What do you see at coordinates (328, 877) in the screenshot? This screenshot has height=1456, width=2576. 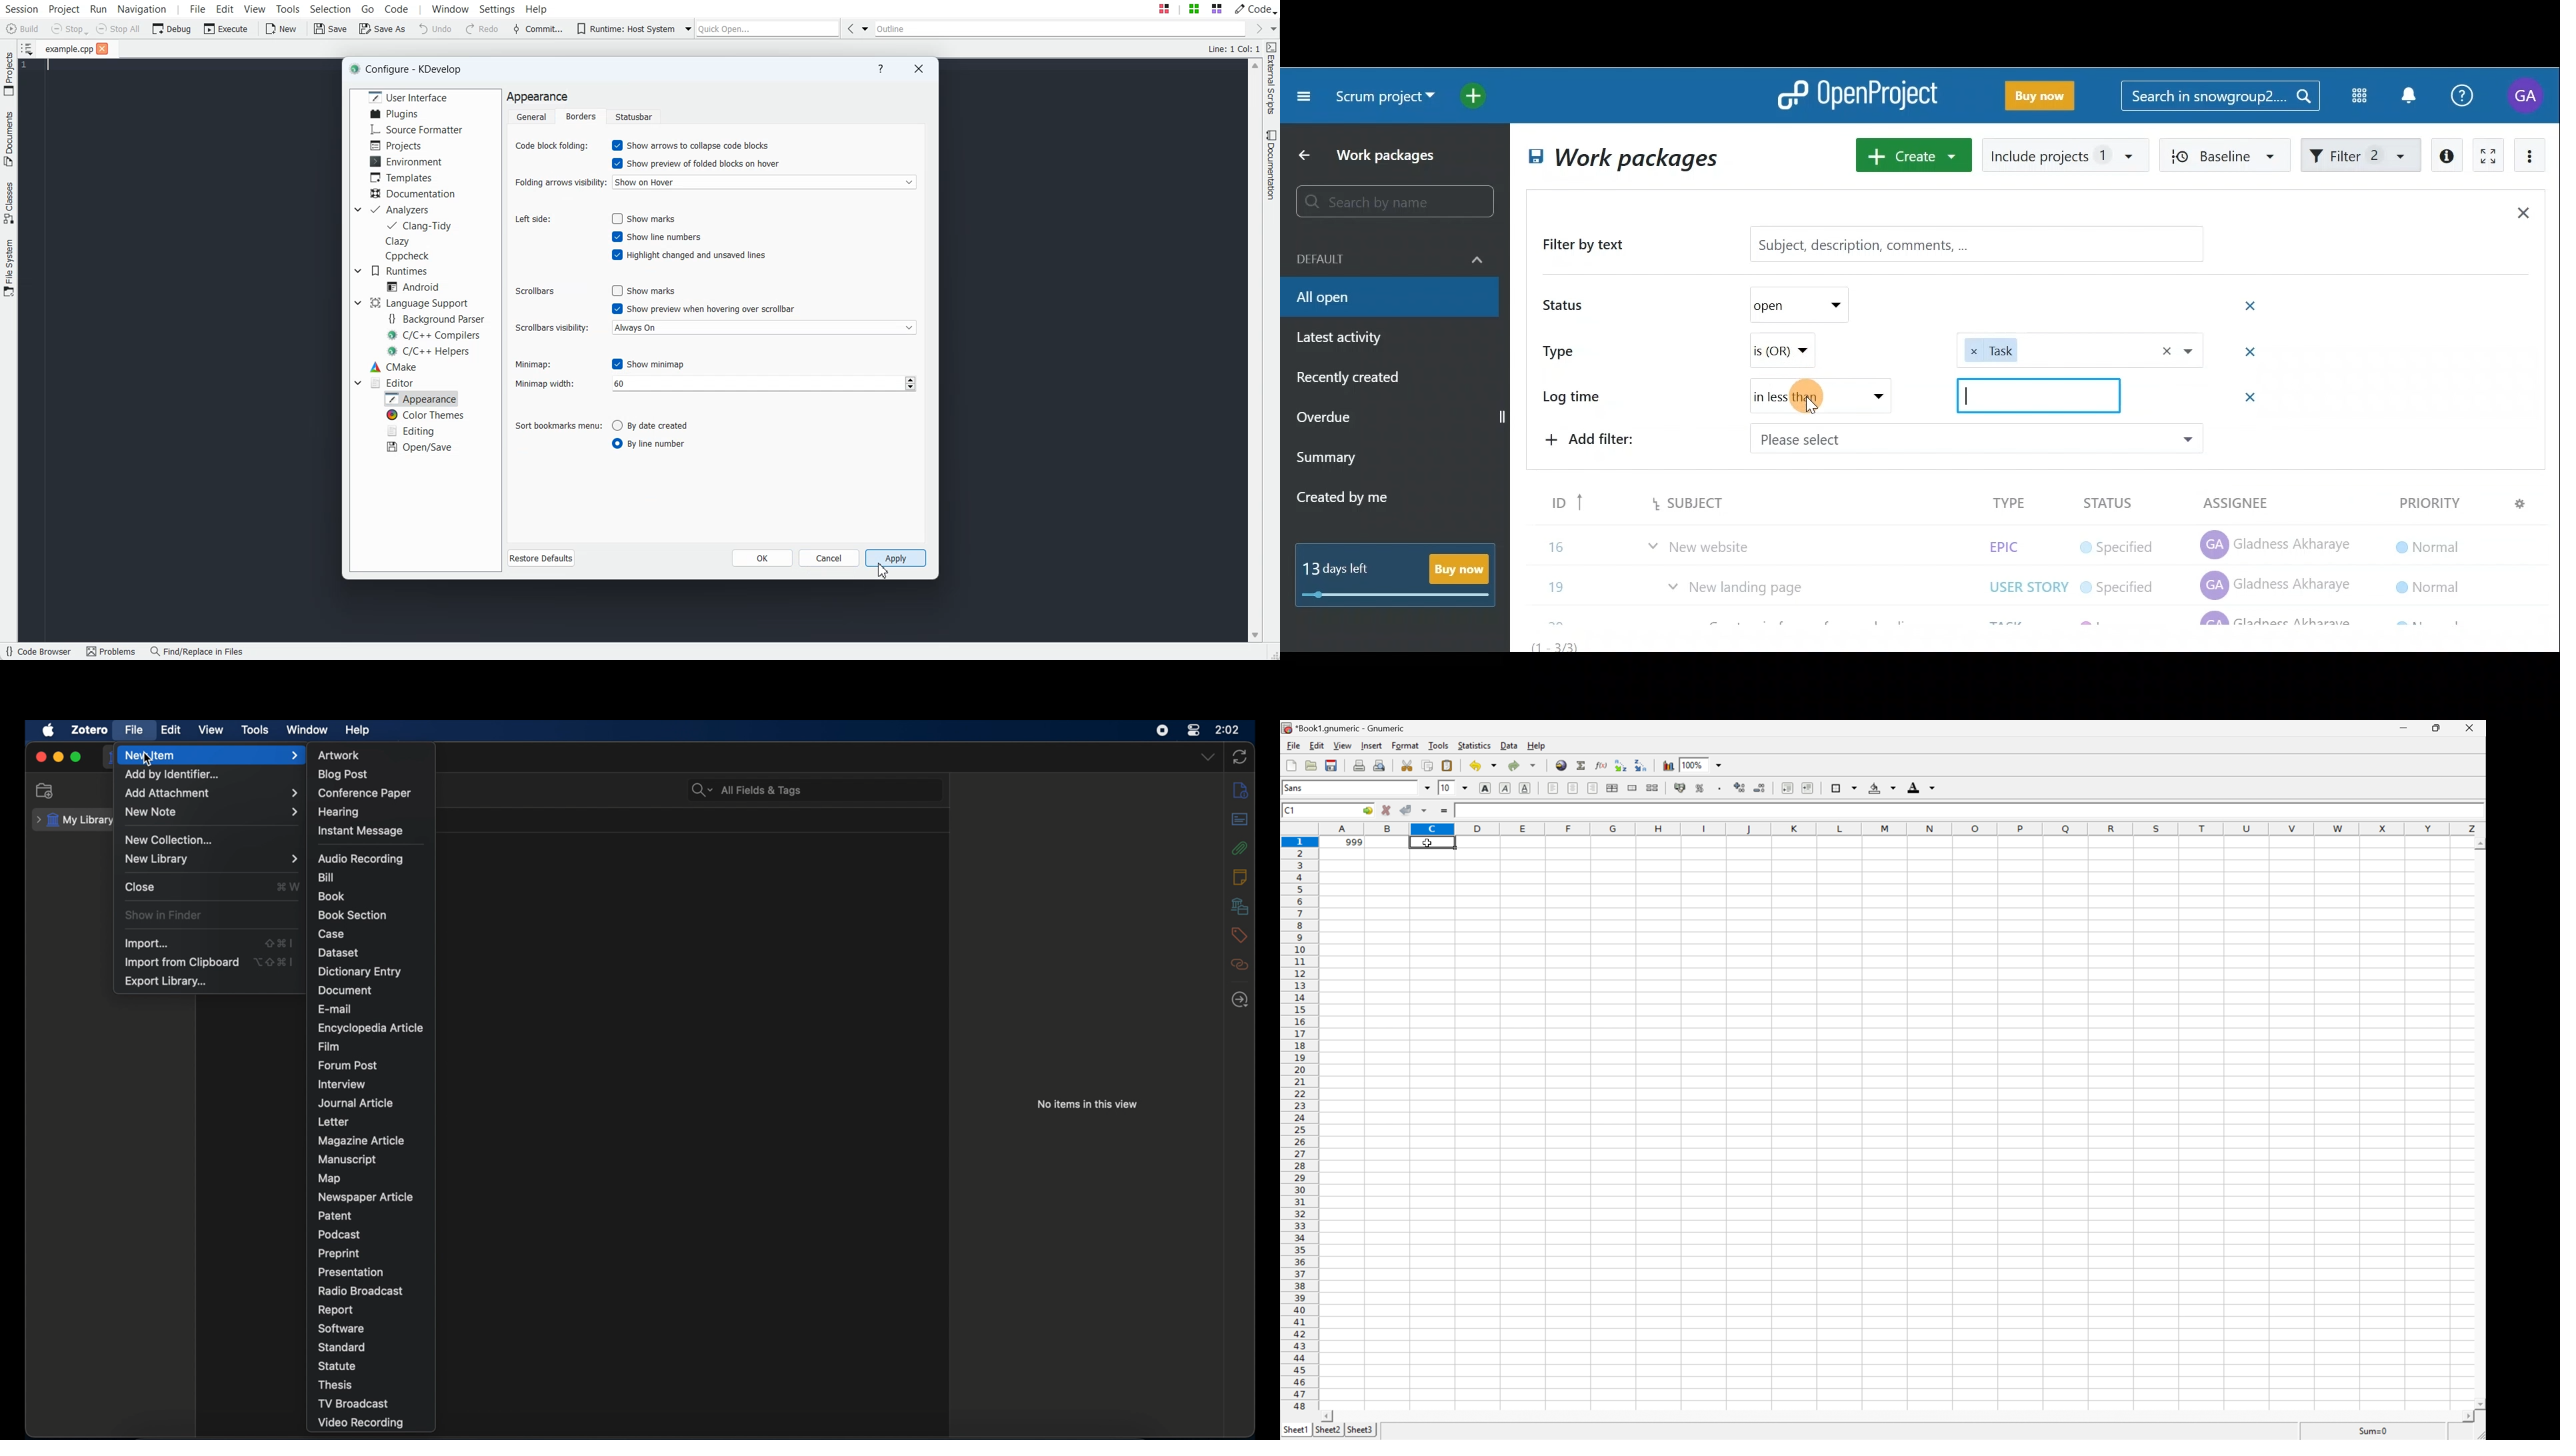 I see `bill` at bounding box center [328, 877].